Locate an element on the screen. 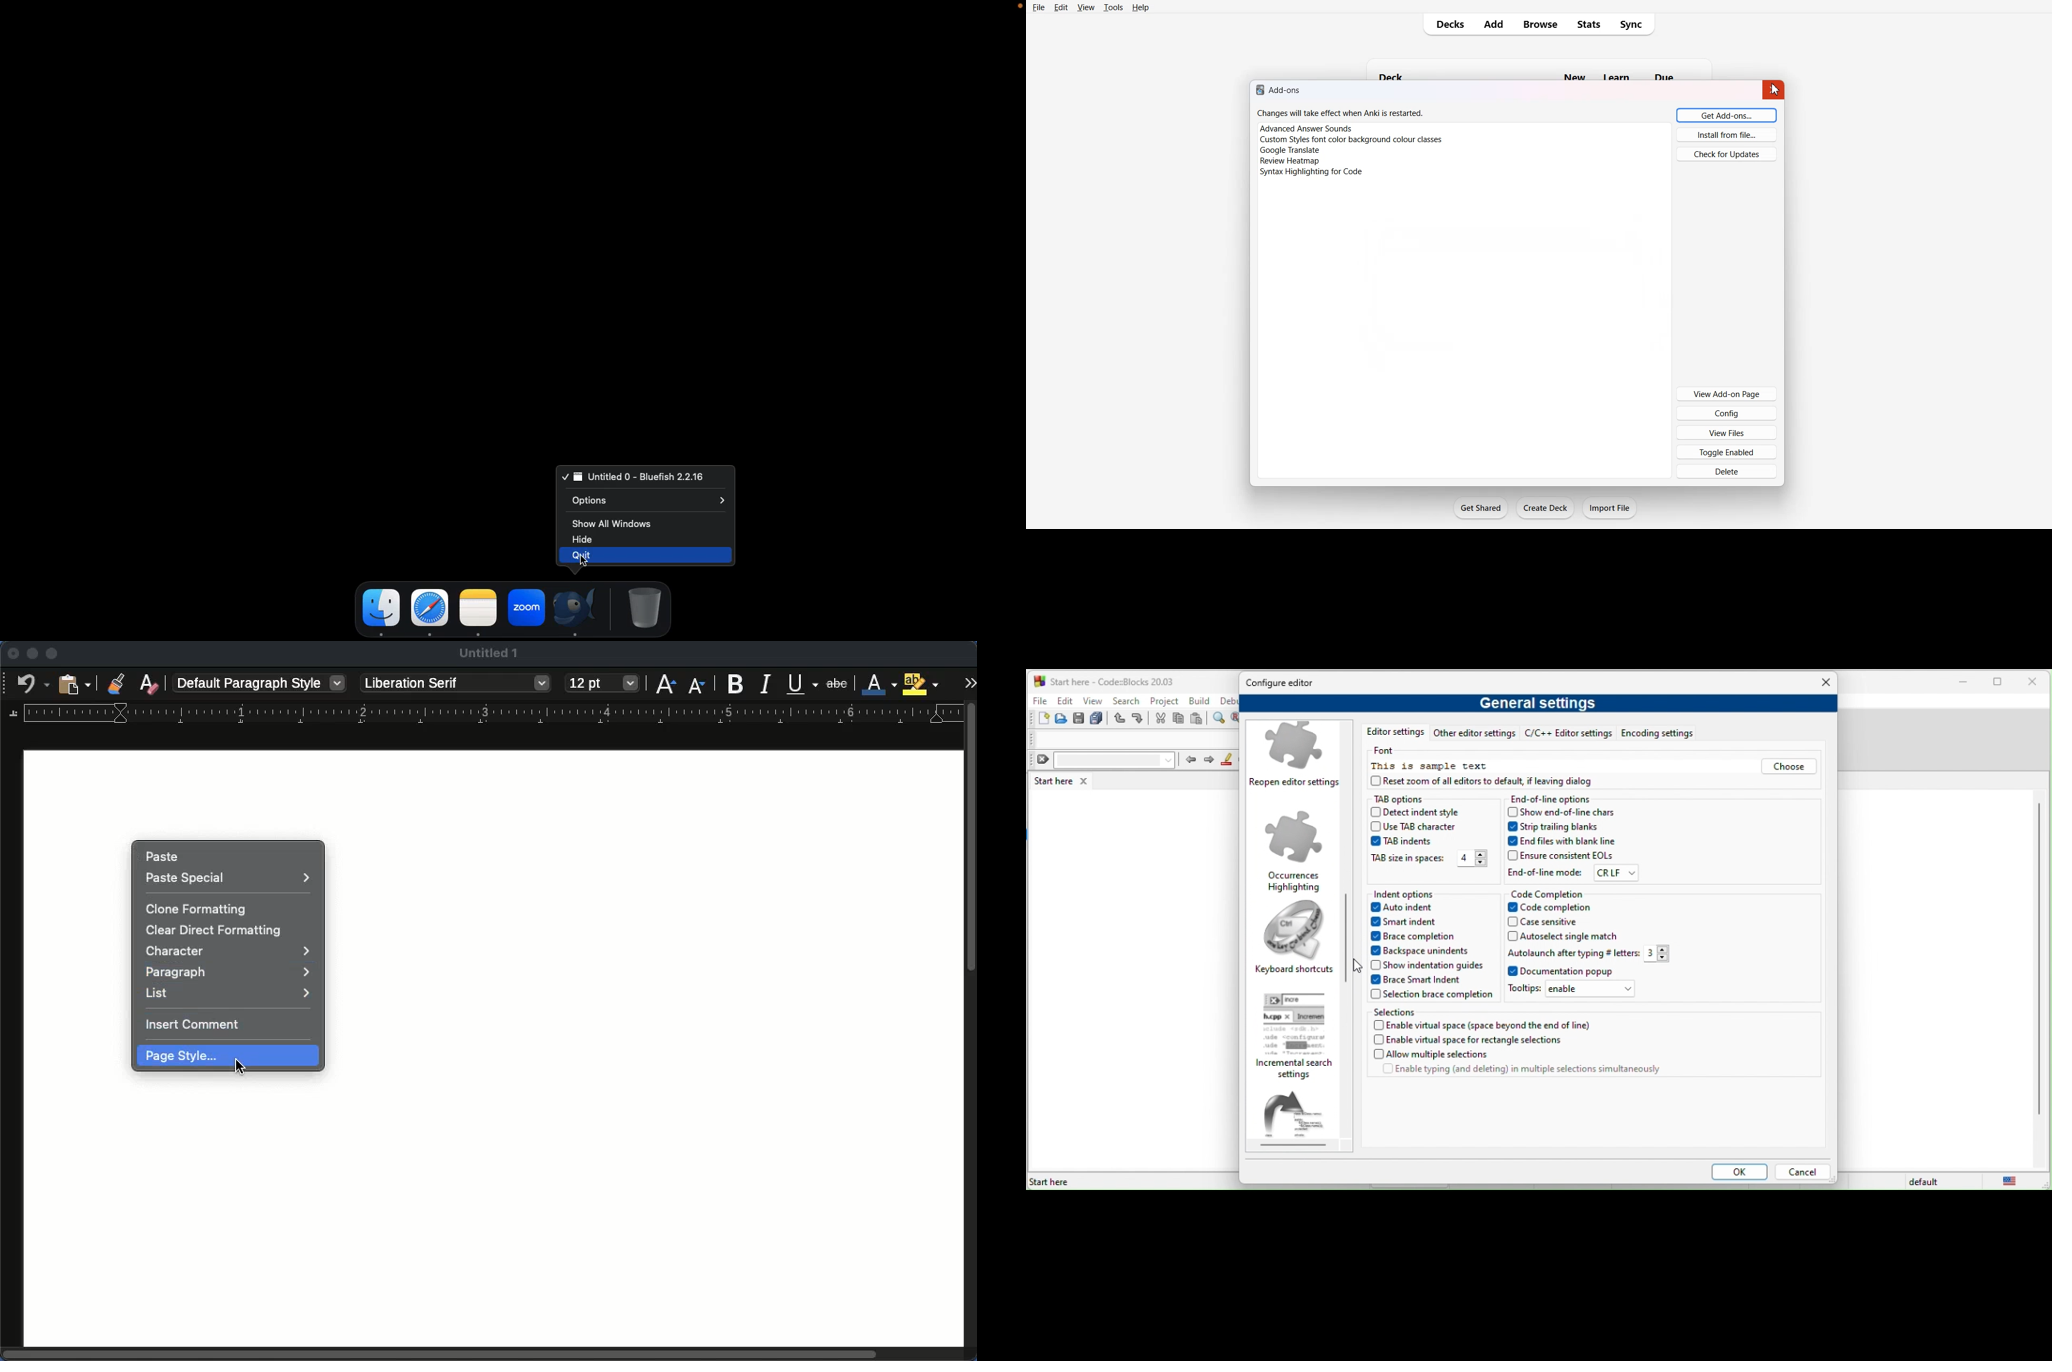 The image size is (2072, 1372). allow multiple selections is located at coordinates (1468, 1055).